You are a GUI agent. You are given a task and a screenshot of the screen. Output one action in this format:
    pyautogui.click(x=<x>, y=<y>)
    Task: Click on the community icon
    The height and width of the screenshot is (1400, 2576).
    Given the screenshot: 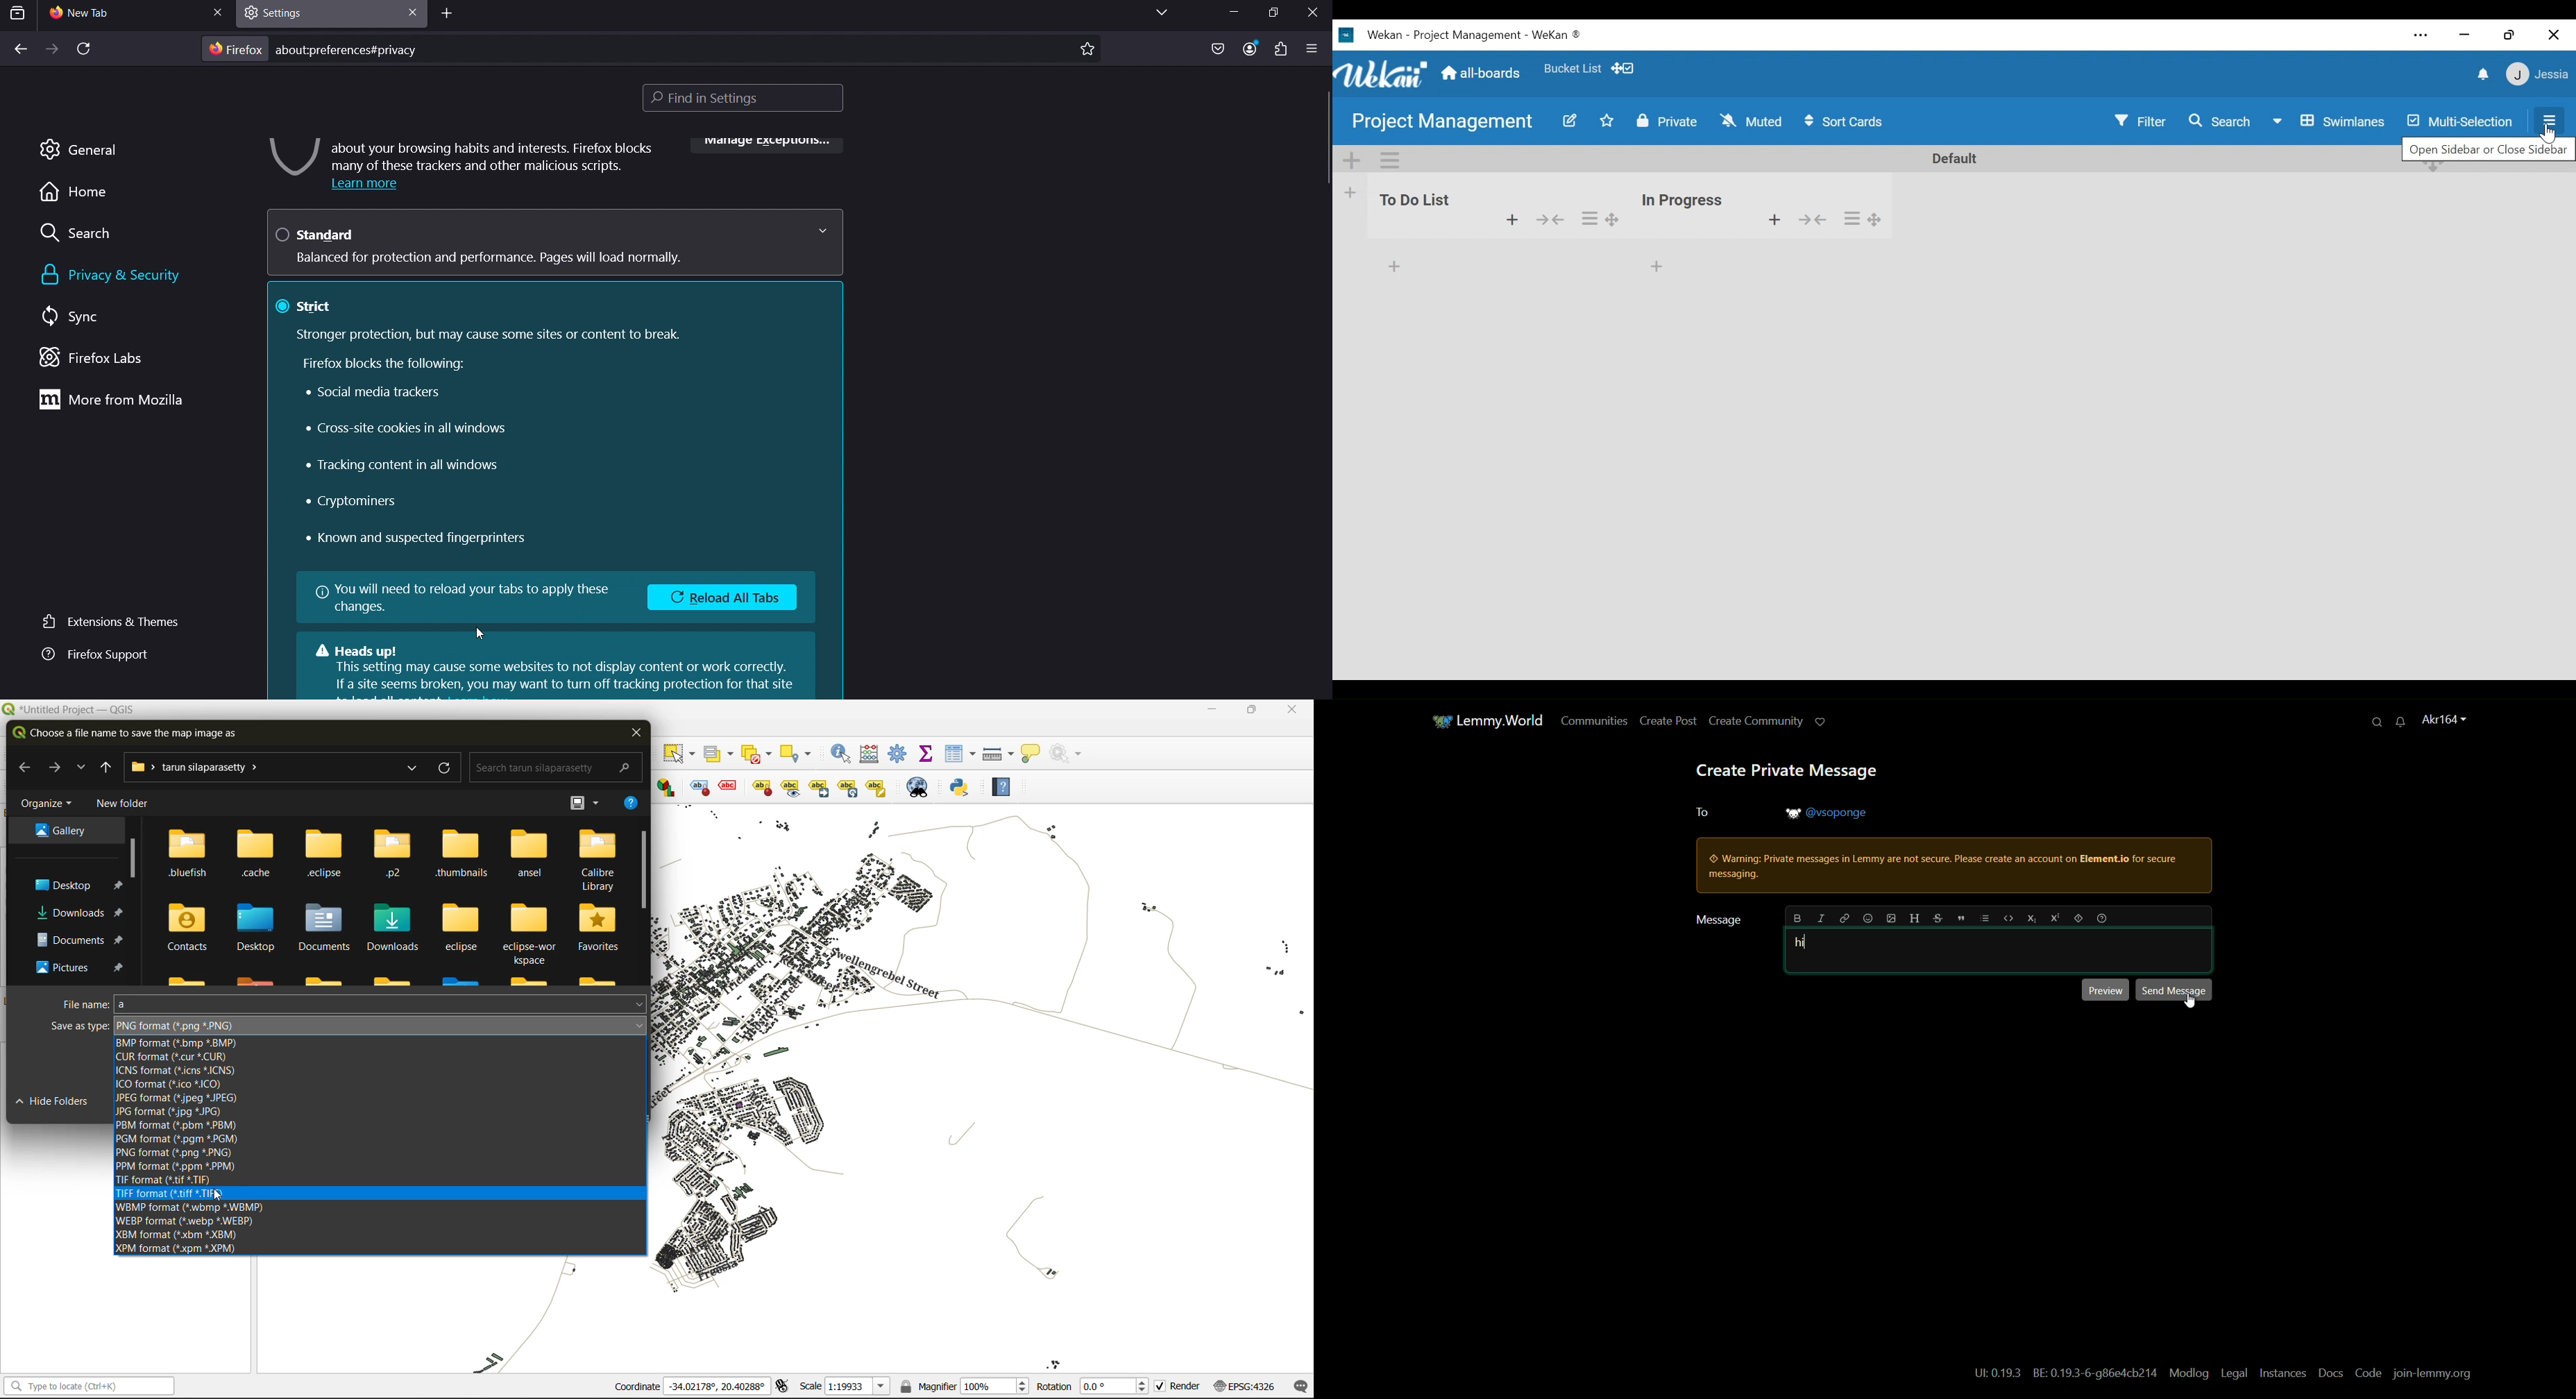 What is the action you would take?
    pyautogui.click(x=1433, y=720)
    